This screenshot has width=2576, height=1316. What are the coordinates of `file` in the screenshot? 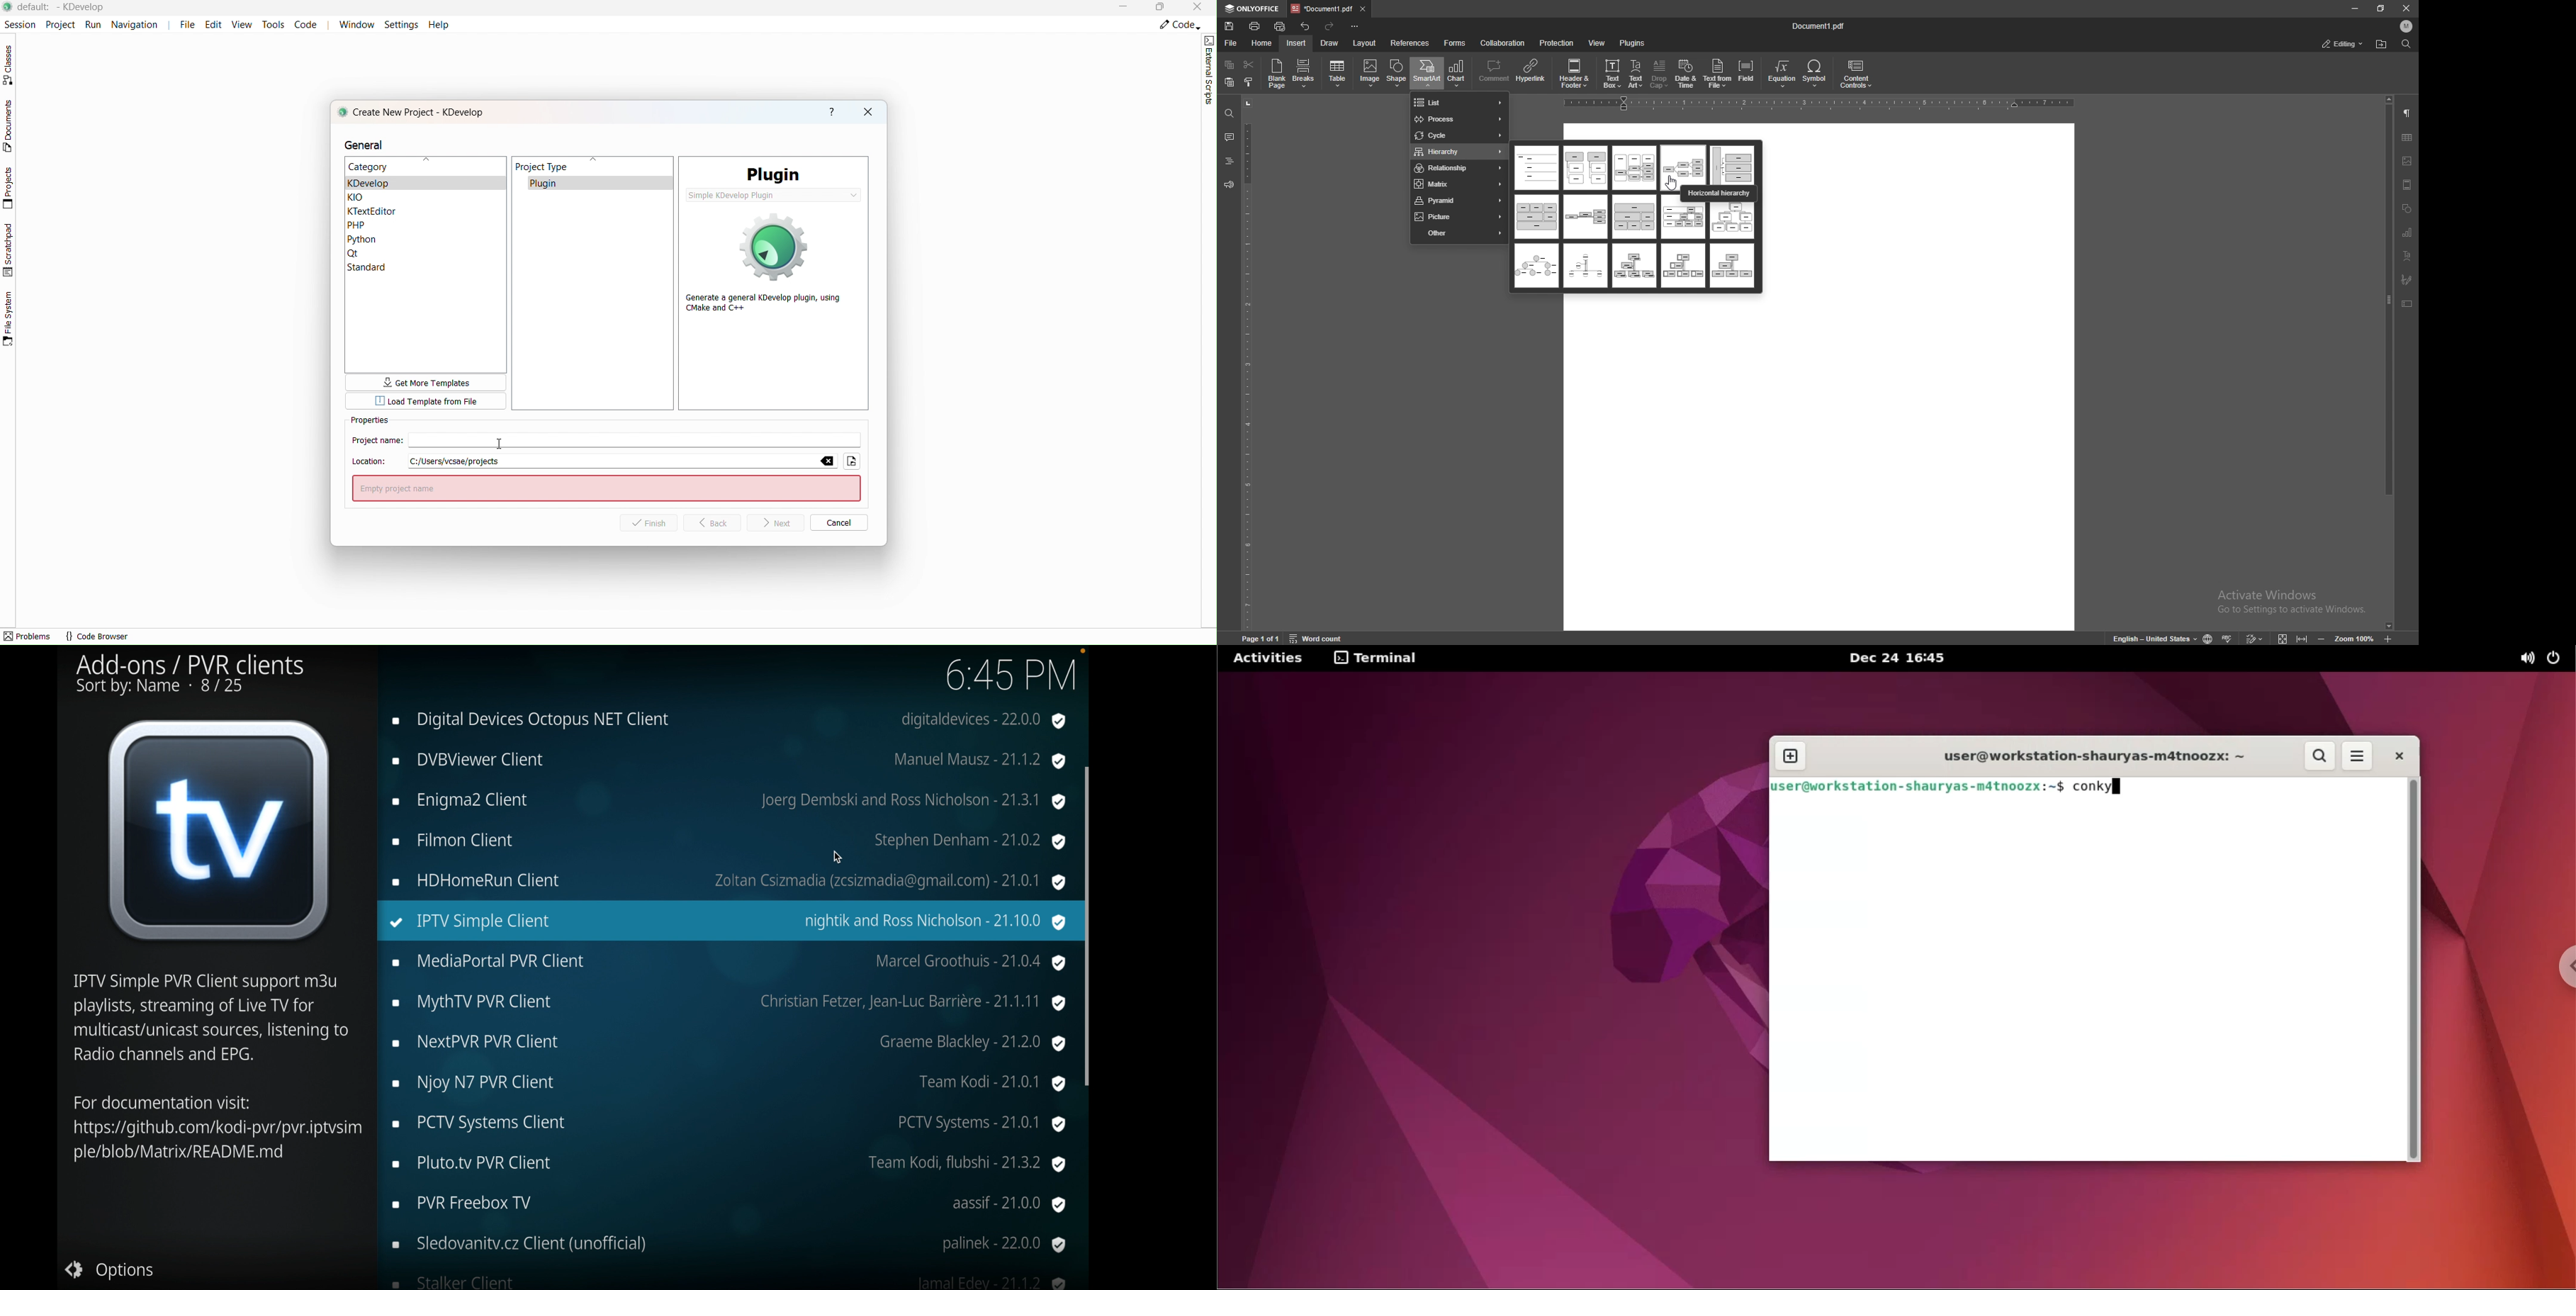 It's located at (1233, 43).